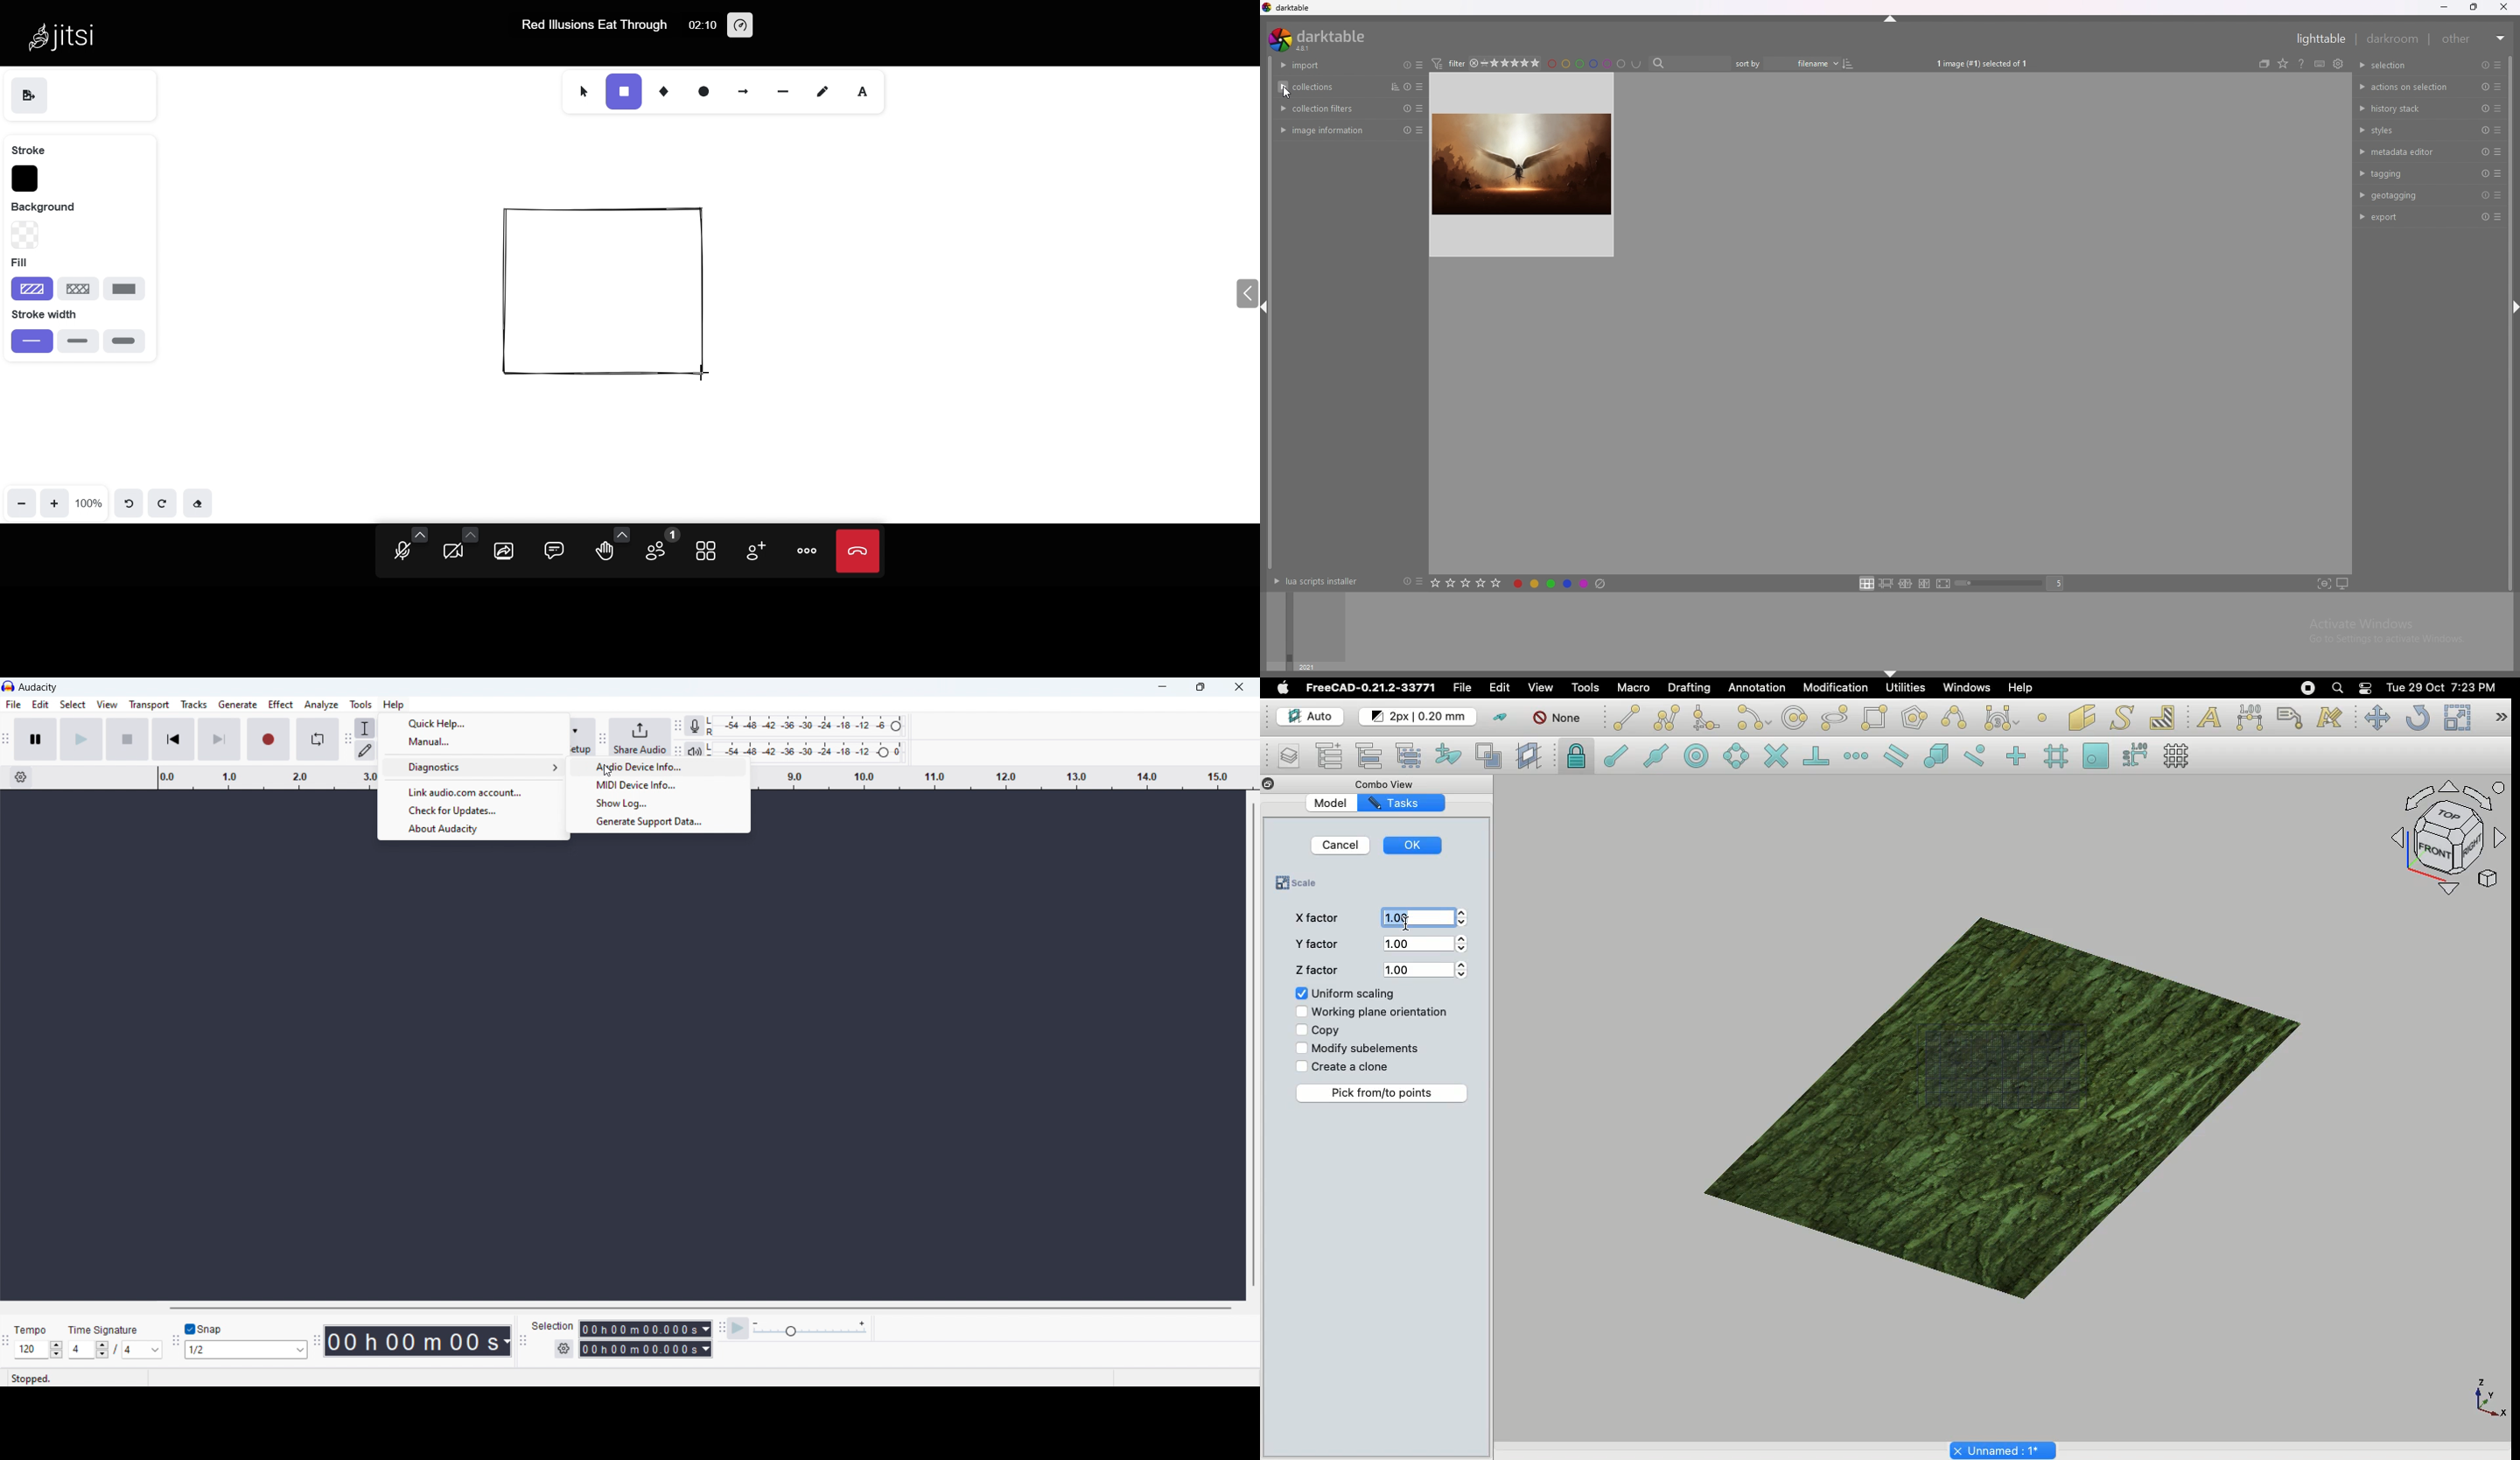 The image size is (2520, 1484). Describe the element at coordinates (1833, 717) in the screenshot. I see `Ellipse` at that location.